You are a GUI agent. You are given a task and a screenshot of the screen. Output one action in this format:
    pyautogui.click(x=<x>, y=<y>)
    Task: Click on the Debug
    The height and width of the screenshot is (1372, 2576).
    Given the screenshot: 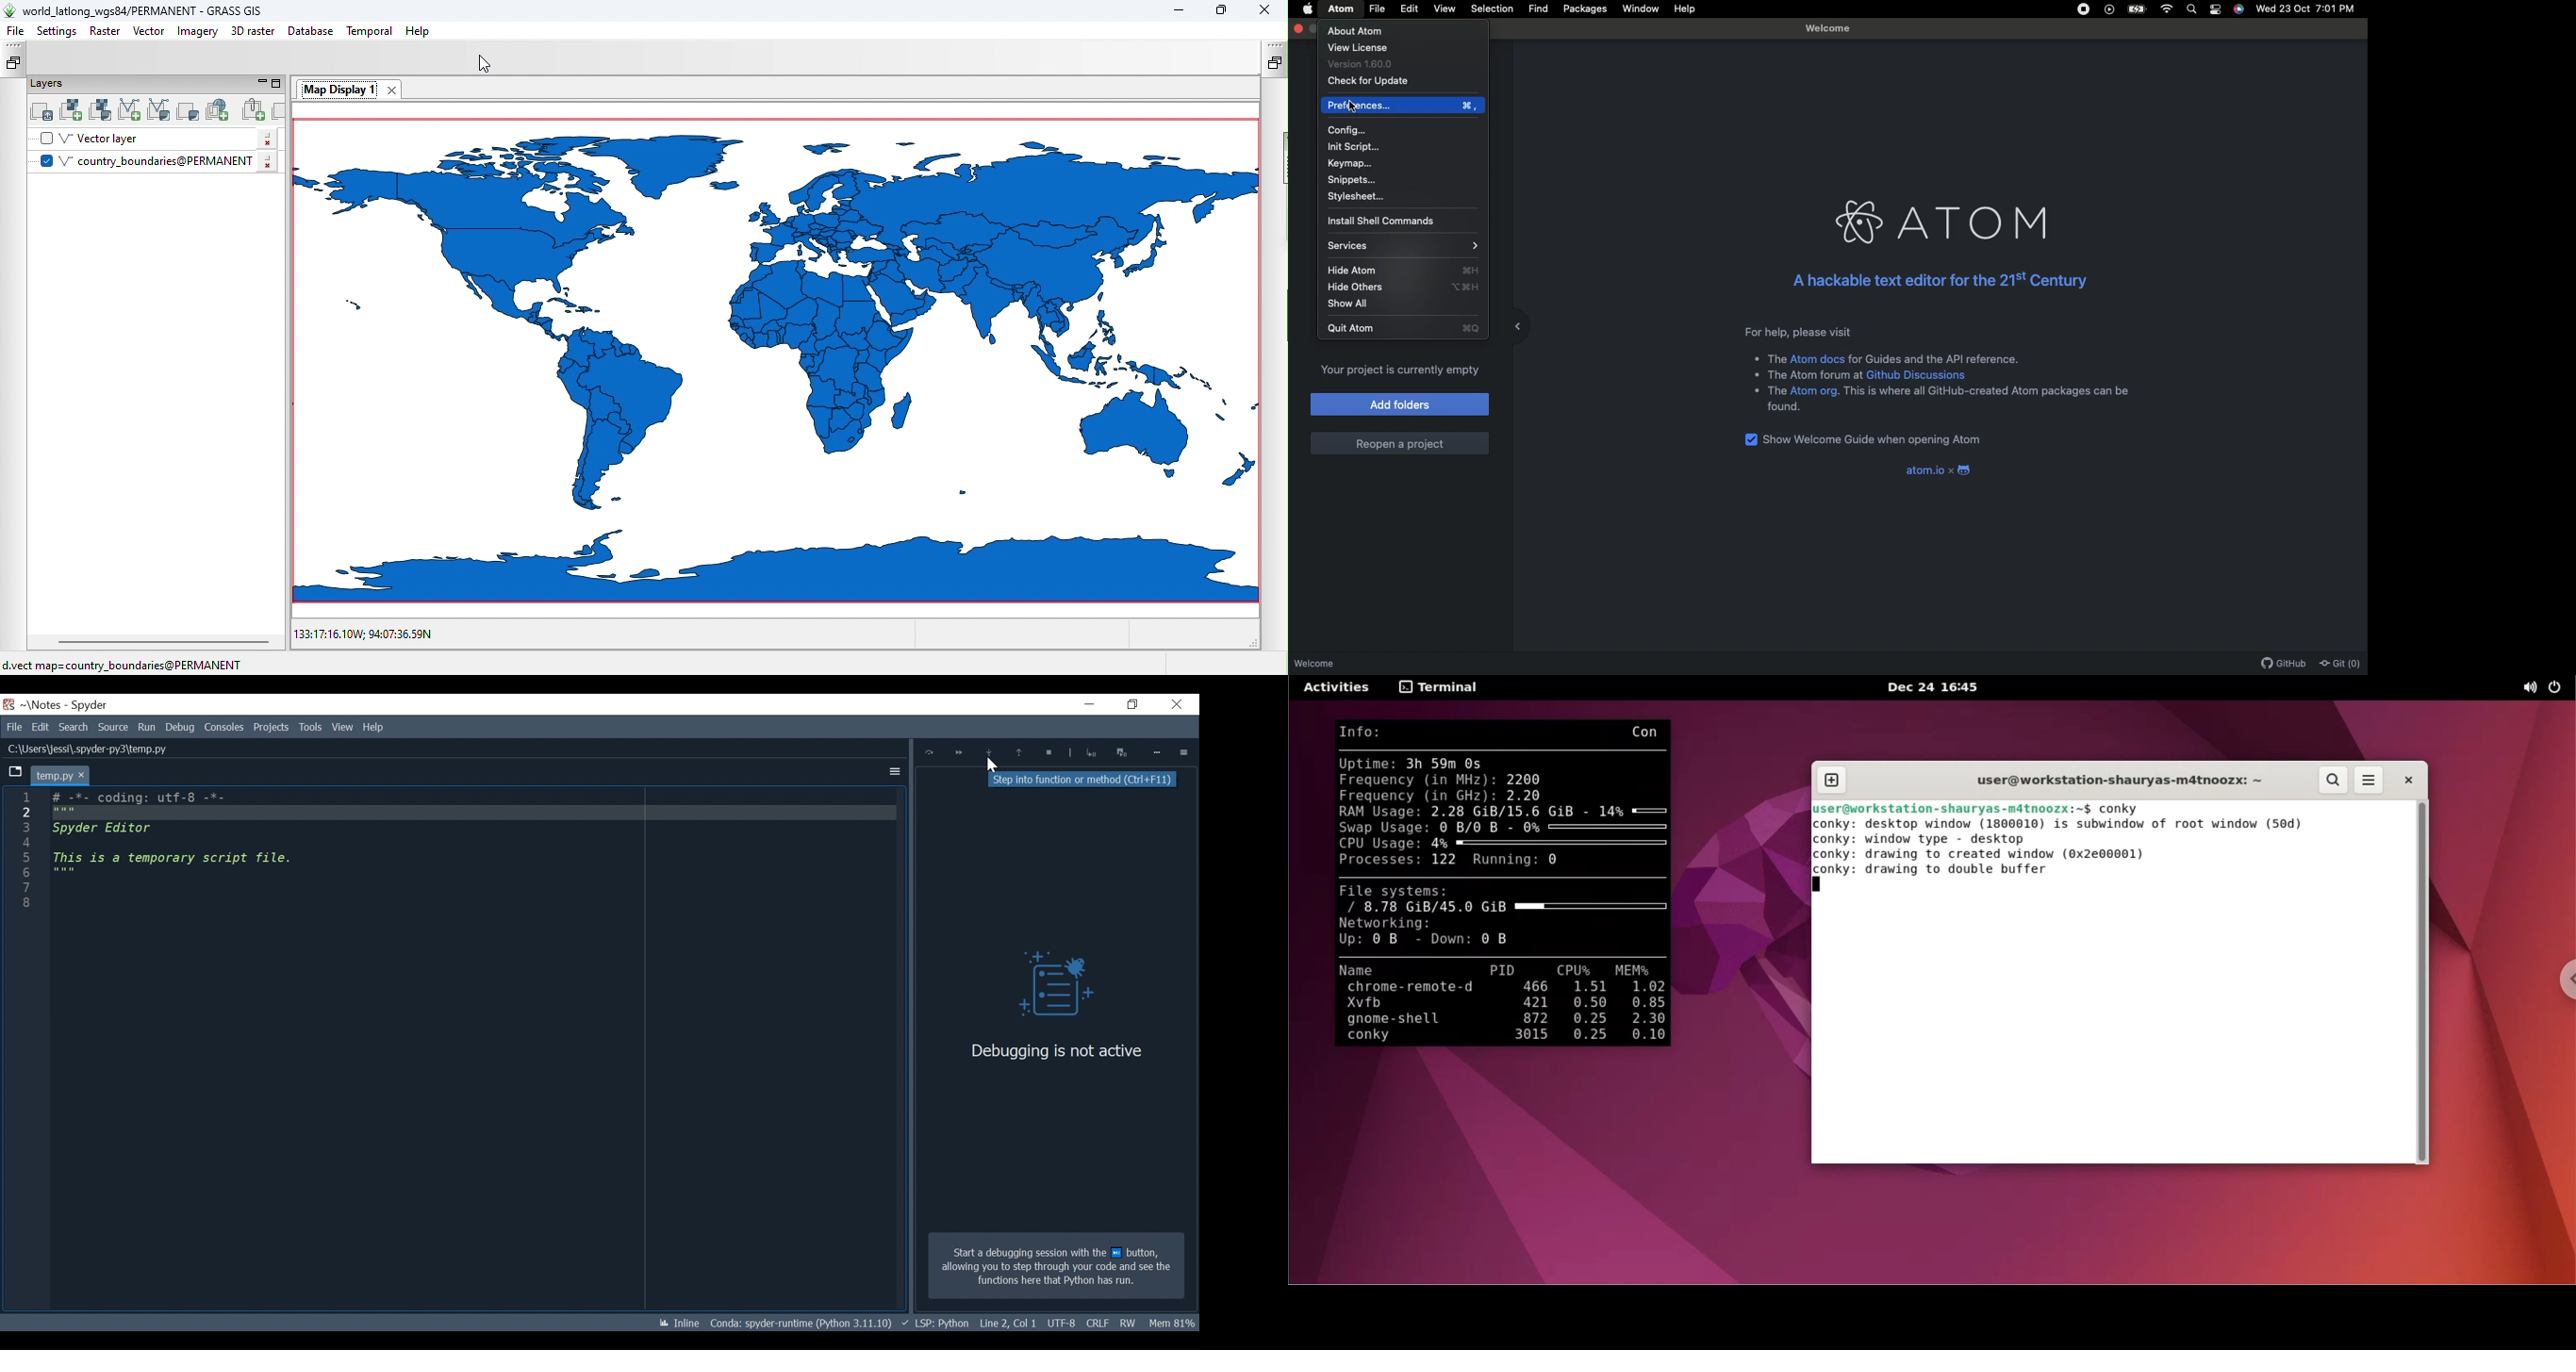 What is the action you would take?
    pyautogui.click(x=180, y=727)
    